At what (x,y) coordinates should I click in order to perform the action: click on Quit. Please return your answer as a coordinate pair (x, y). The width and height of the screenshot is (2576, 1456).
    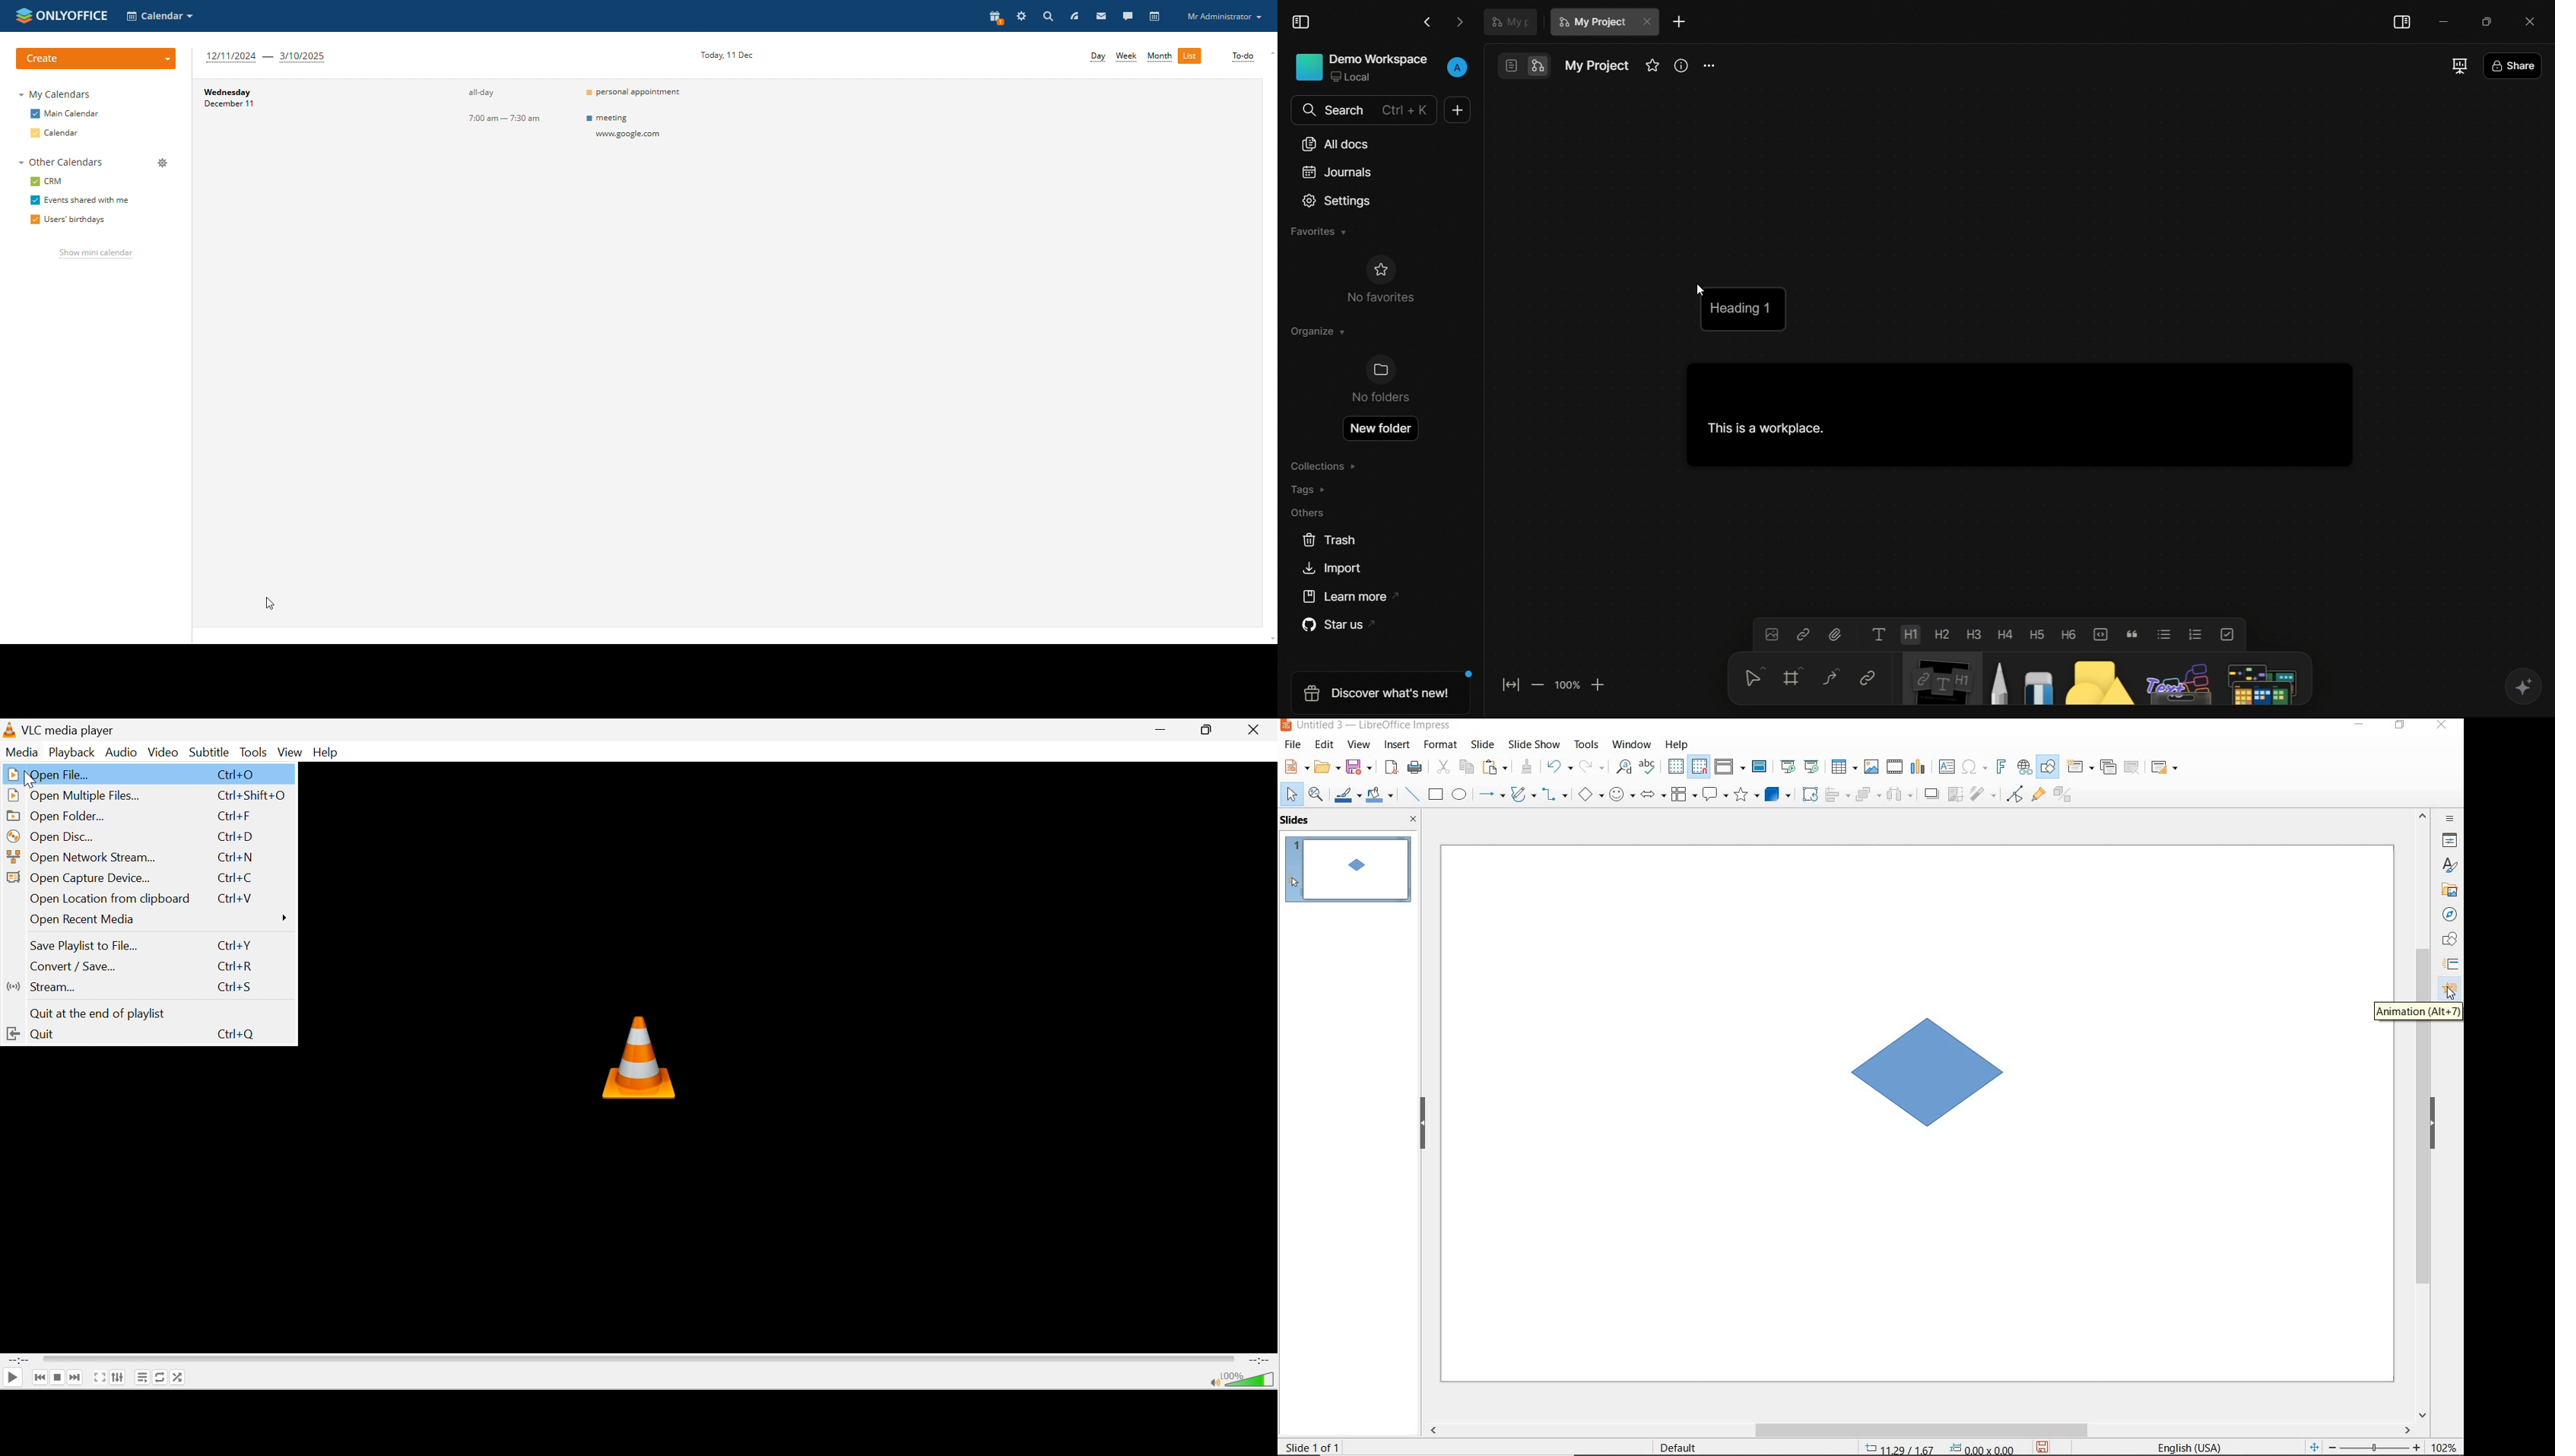
    Looking at the image, I should click on (31, 1034).